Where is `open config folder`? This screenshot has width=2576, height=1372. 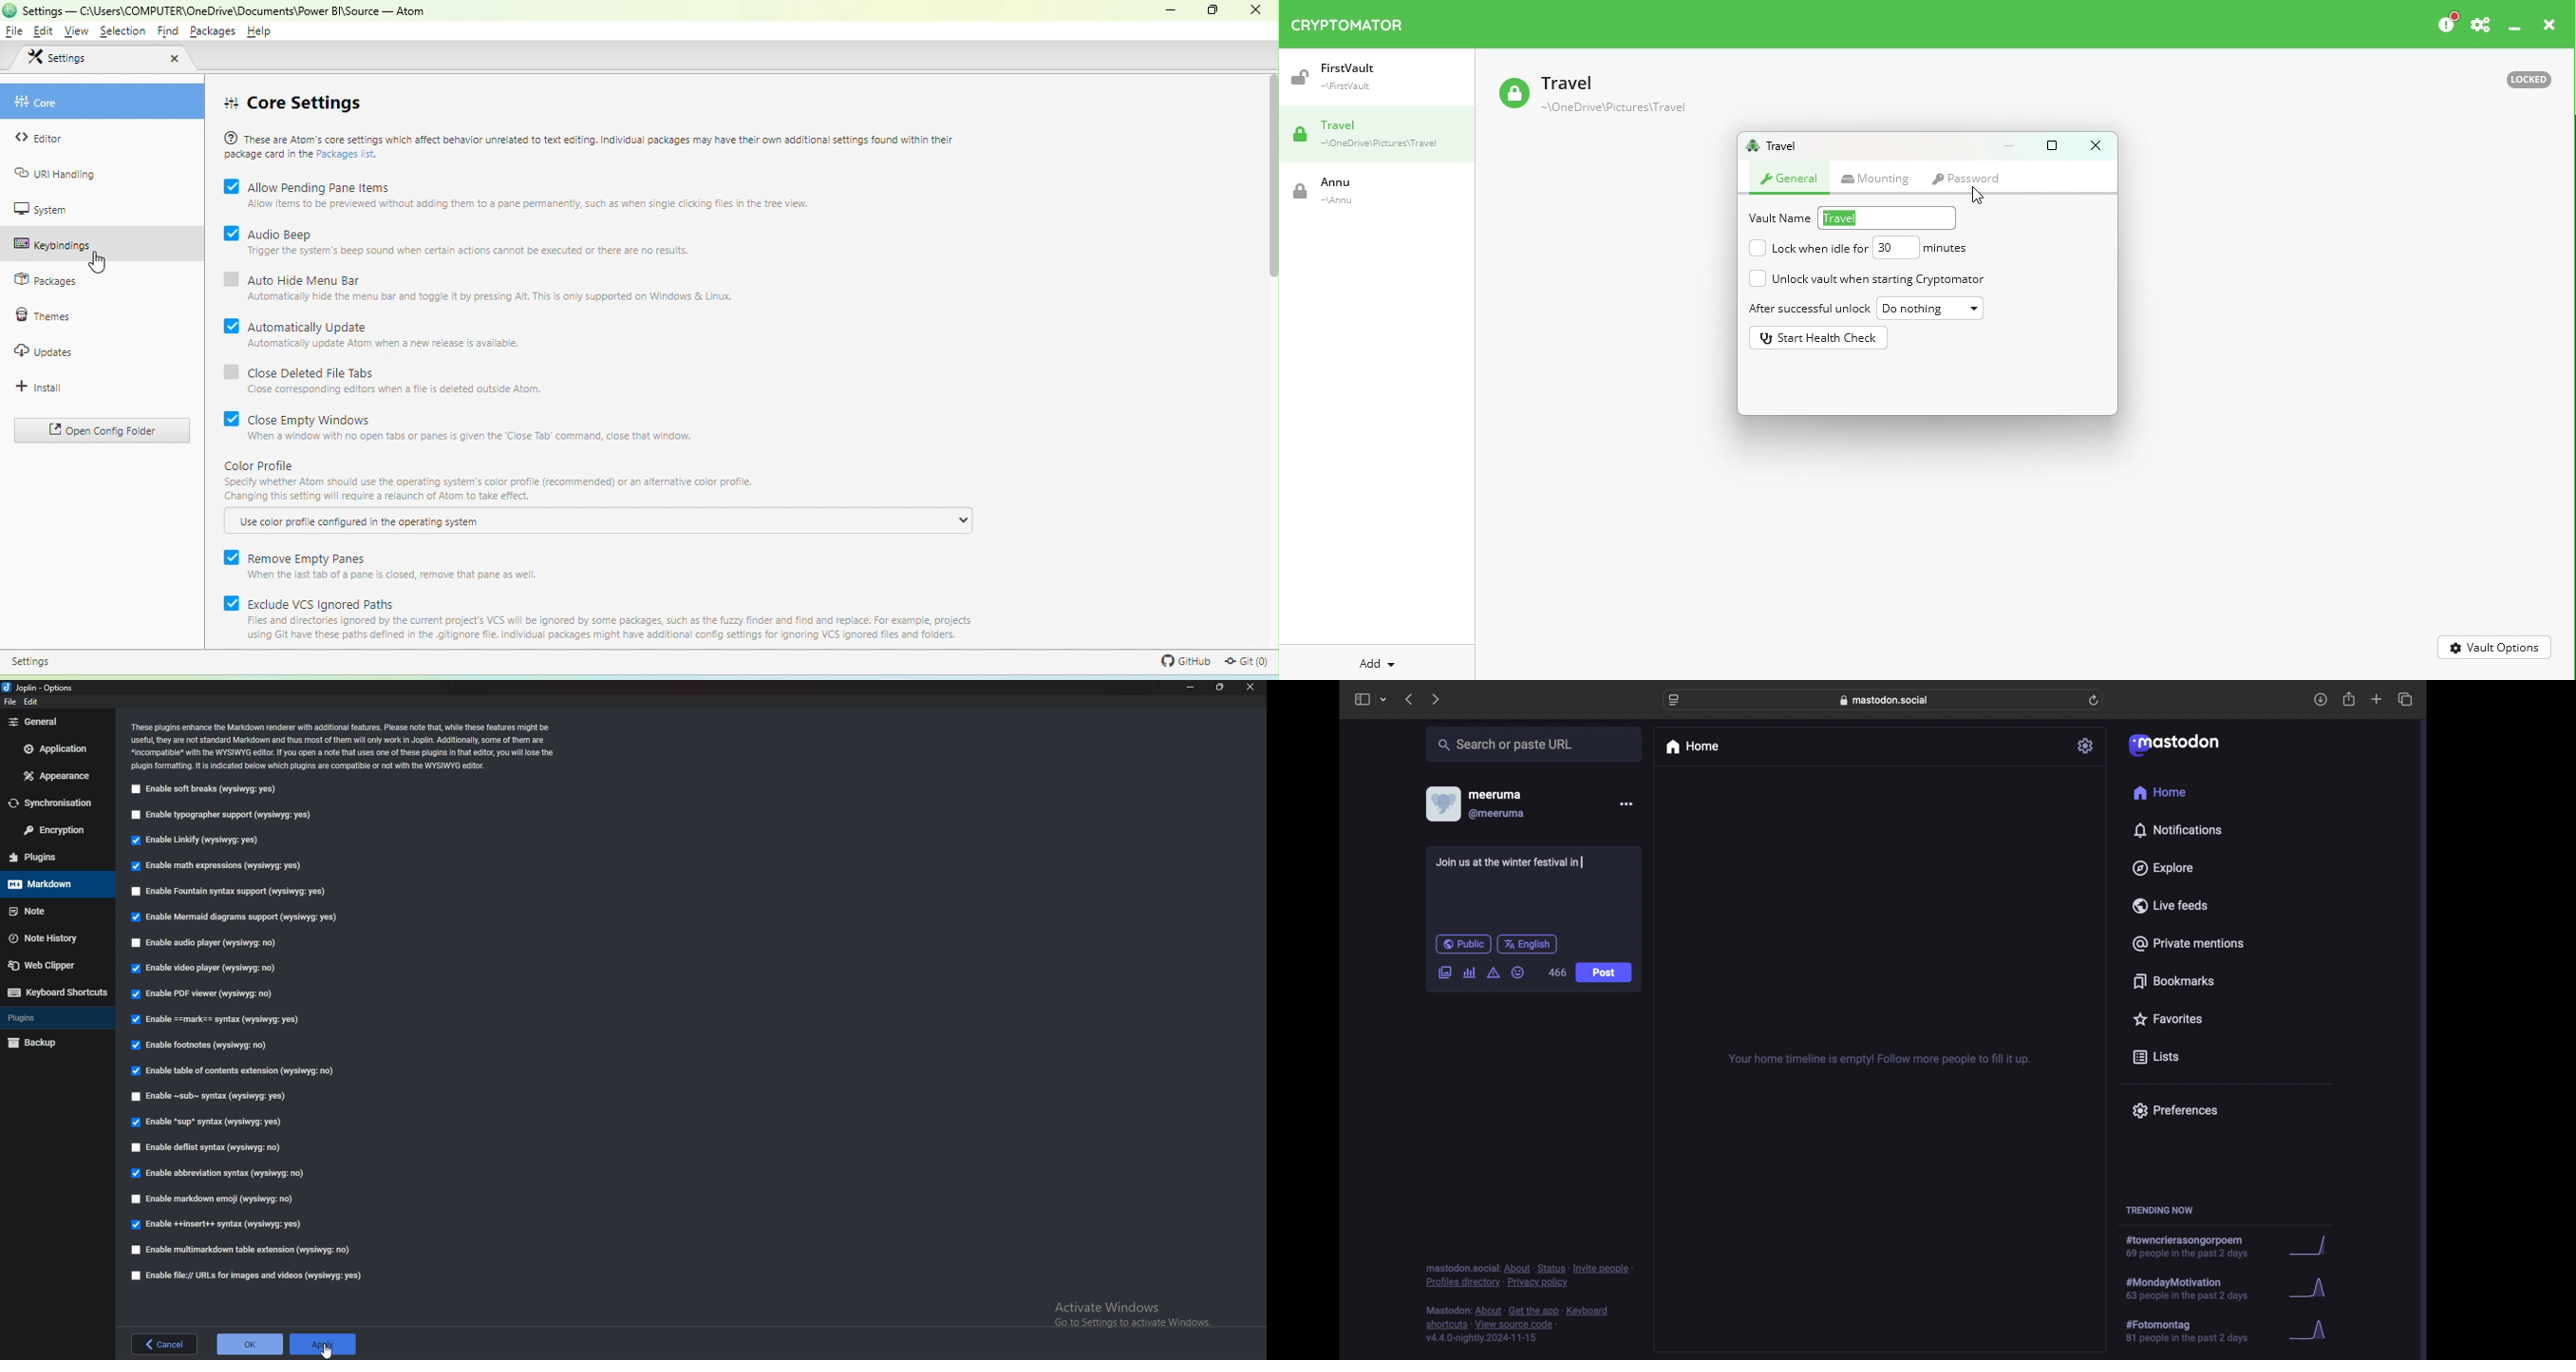
open config folder is located at coordinates (100, 430).